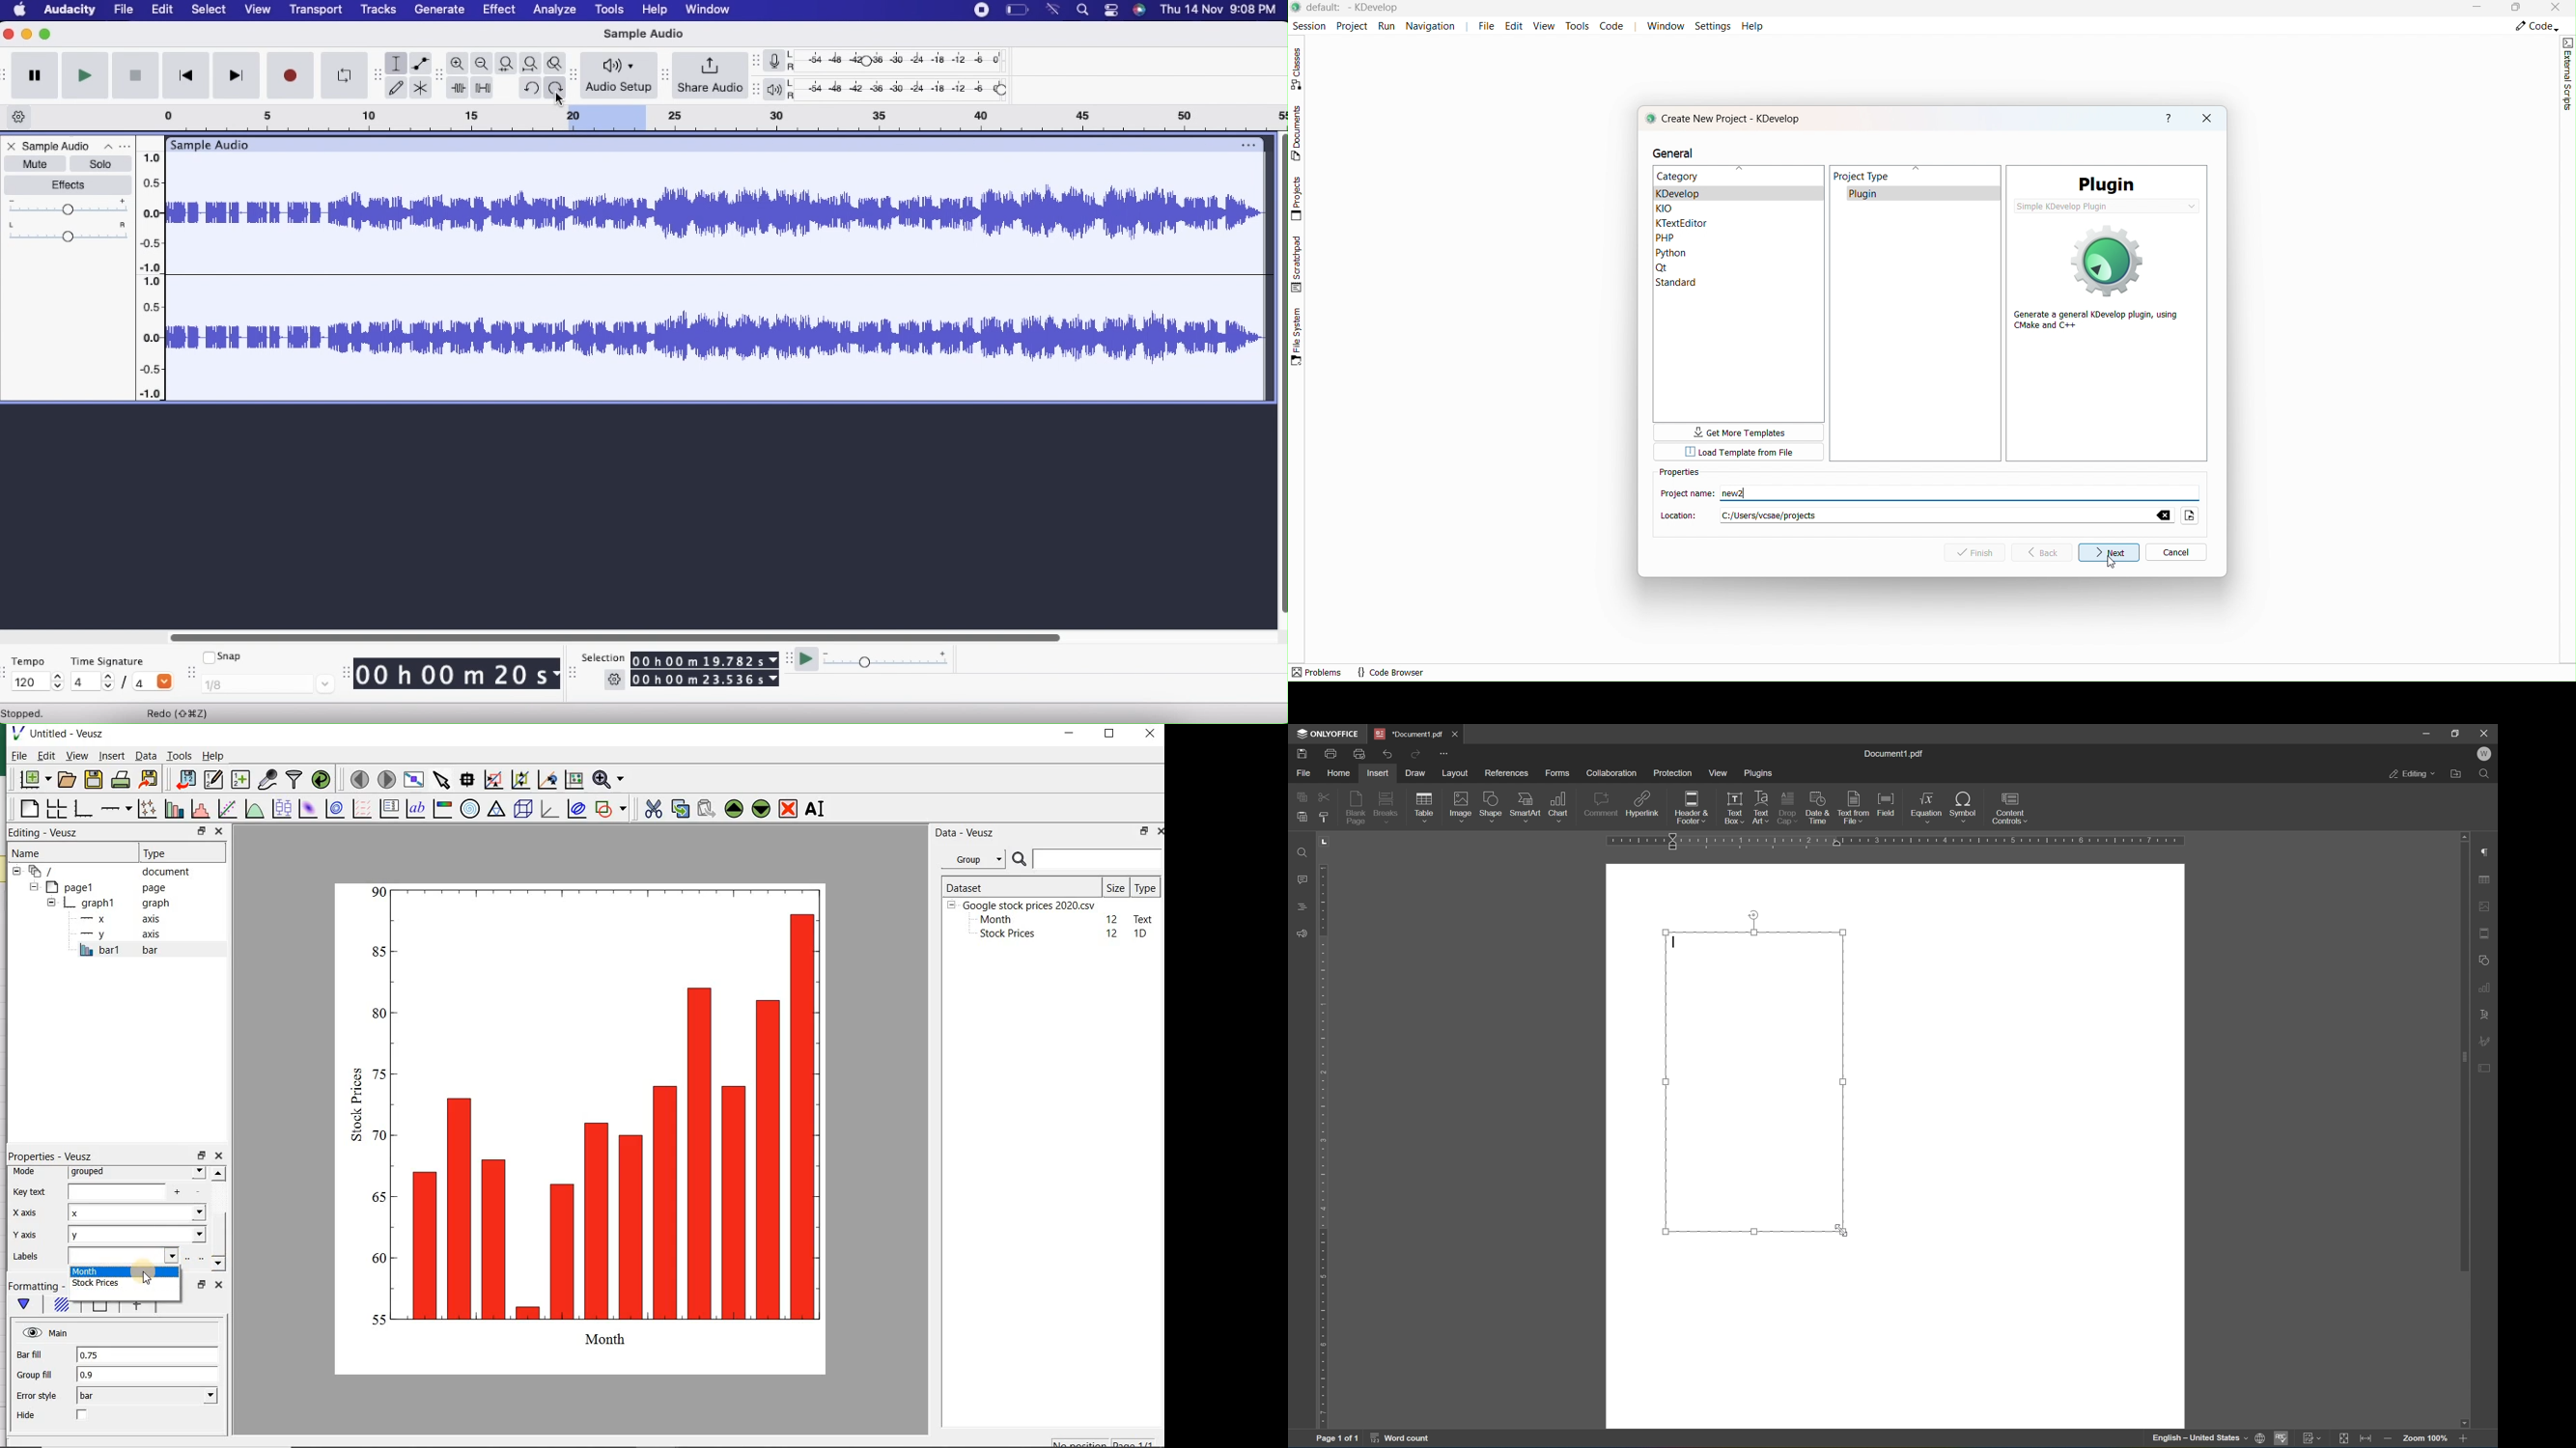 The width and height of the screenshot is (2576, 1456). What do you see at coordinates (439, 10) in the screenshot?
I see `Generate` at bounding box center [439, 10].